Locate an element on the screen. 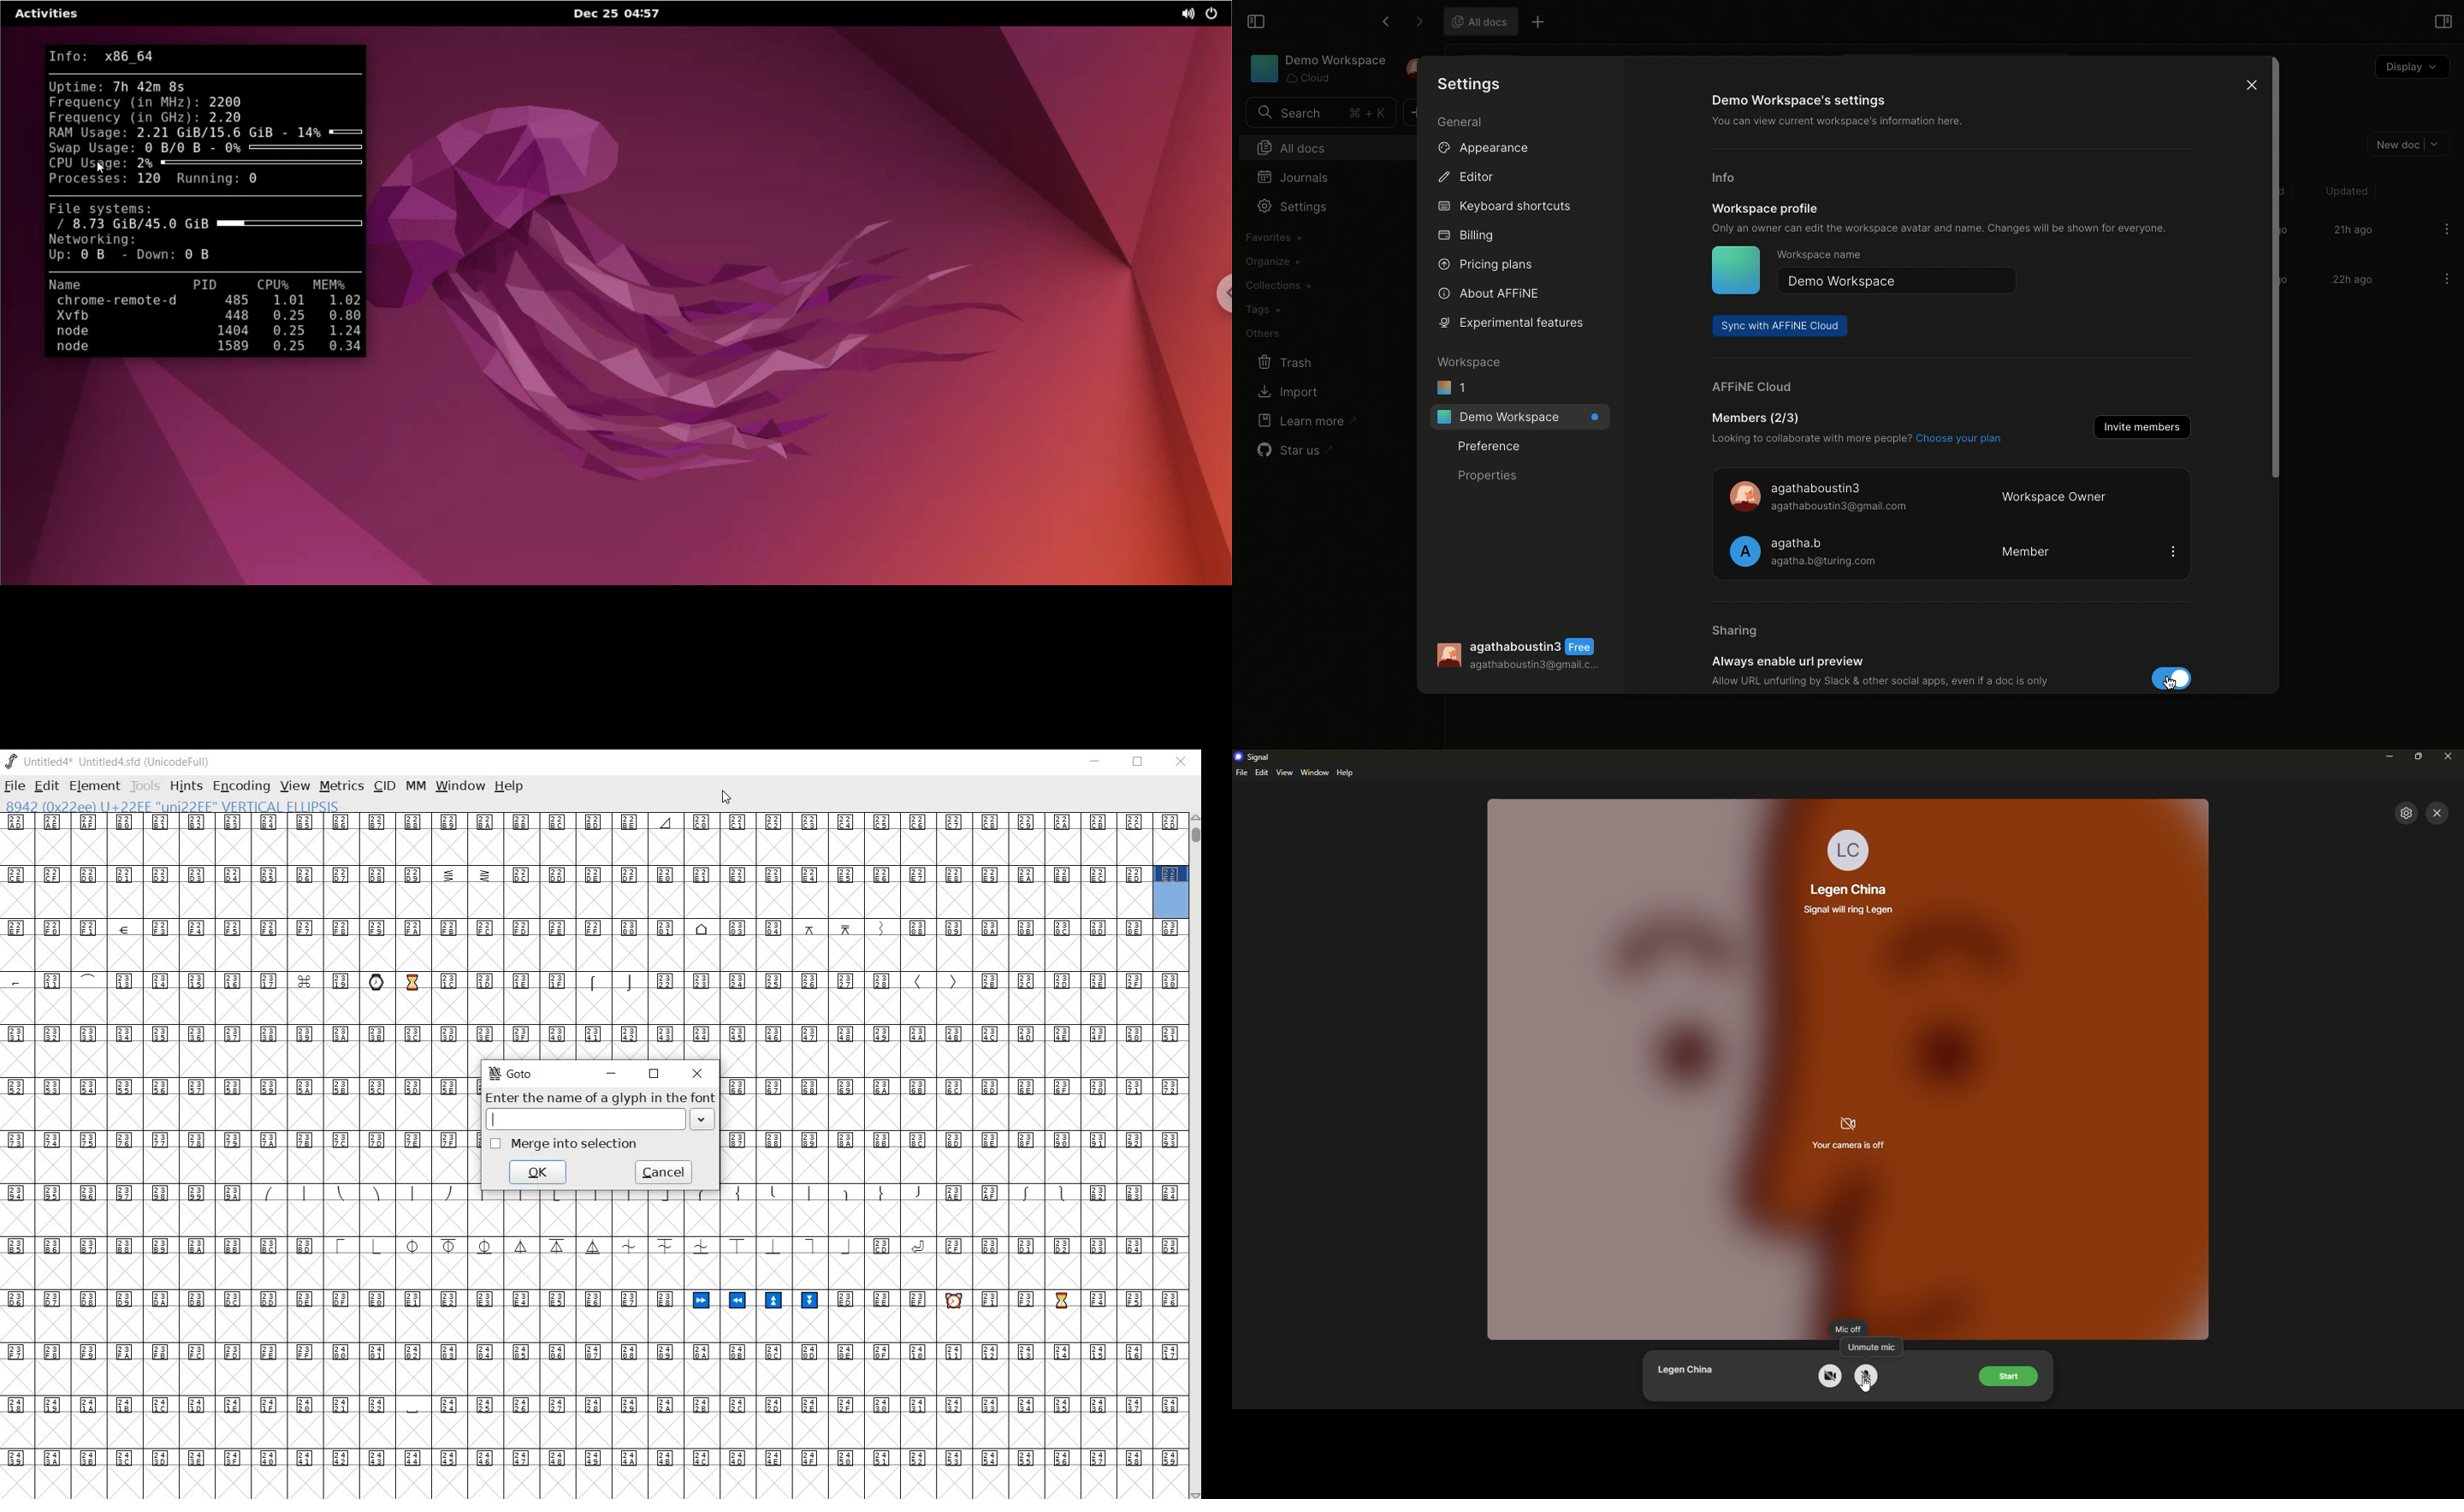 This screenshot has height=1512, width=2464. Other options is located at coordinates (1540, 24).